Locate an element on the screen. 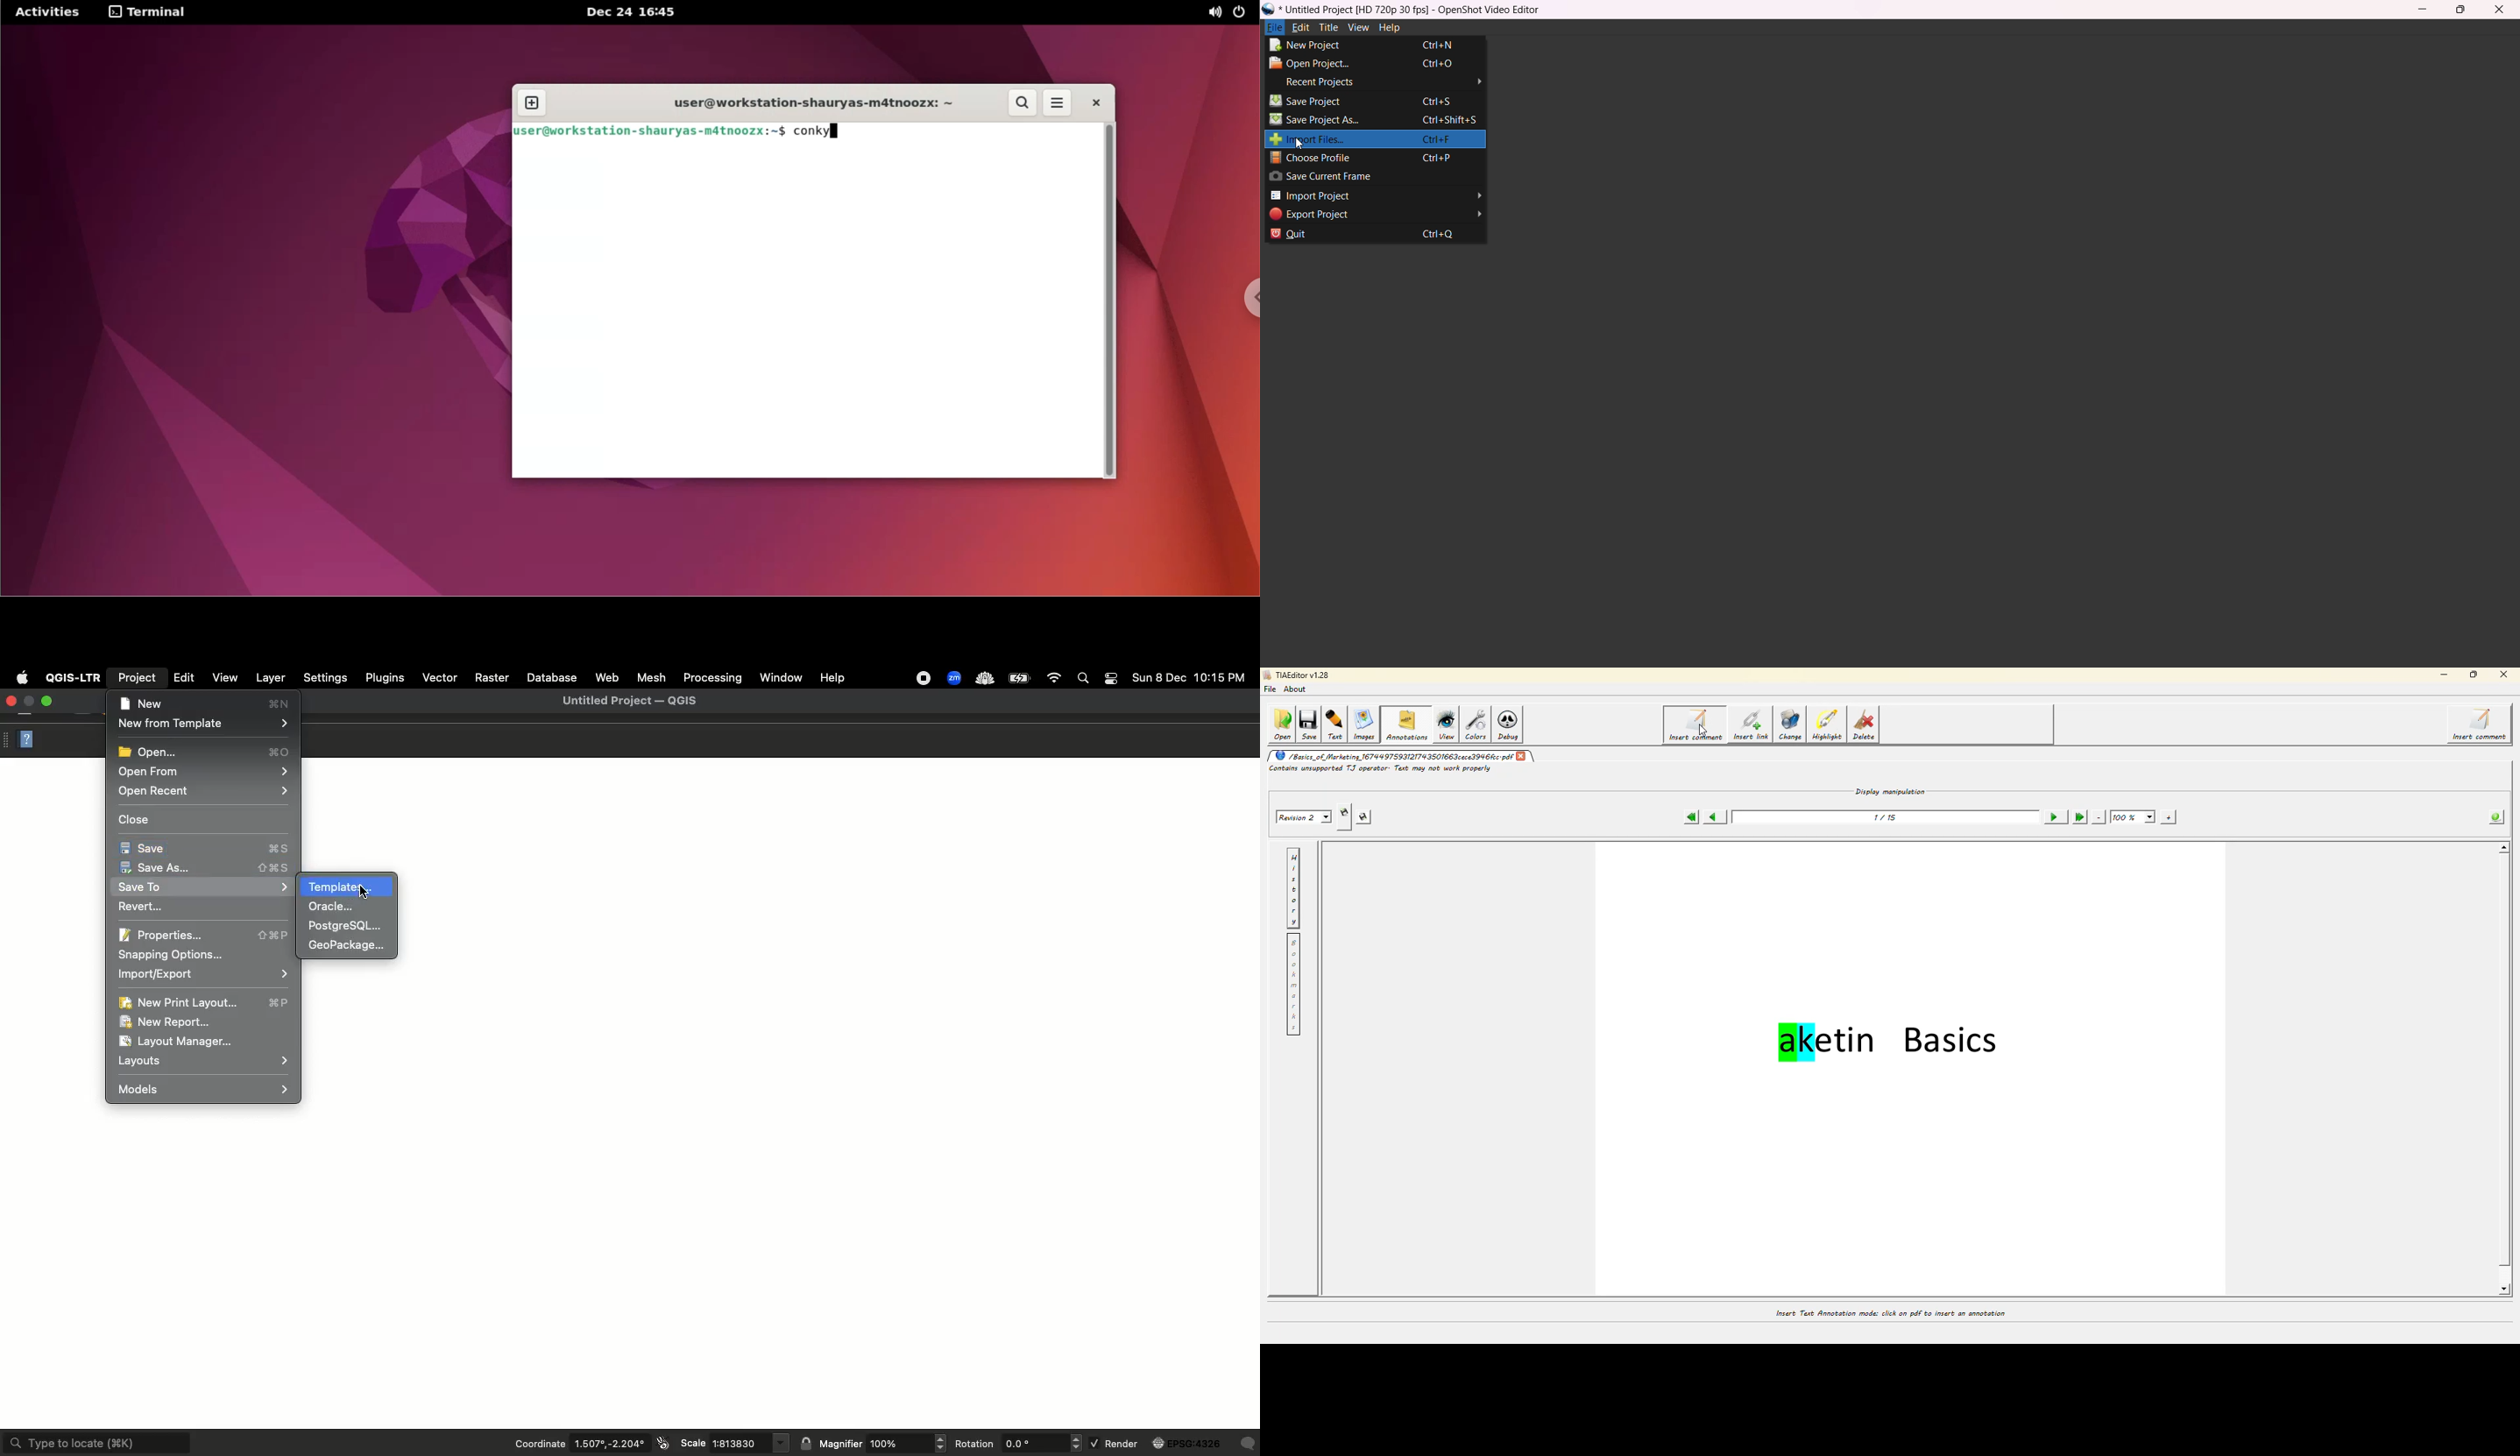  globe is located at coordinates (1189, 1444).